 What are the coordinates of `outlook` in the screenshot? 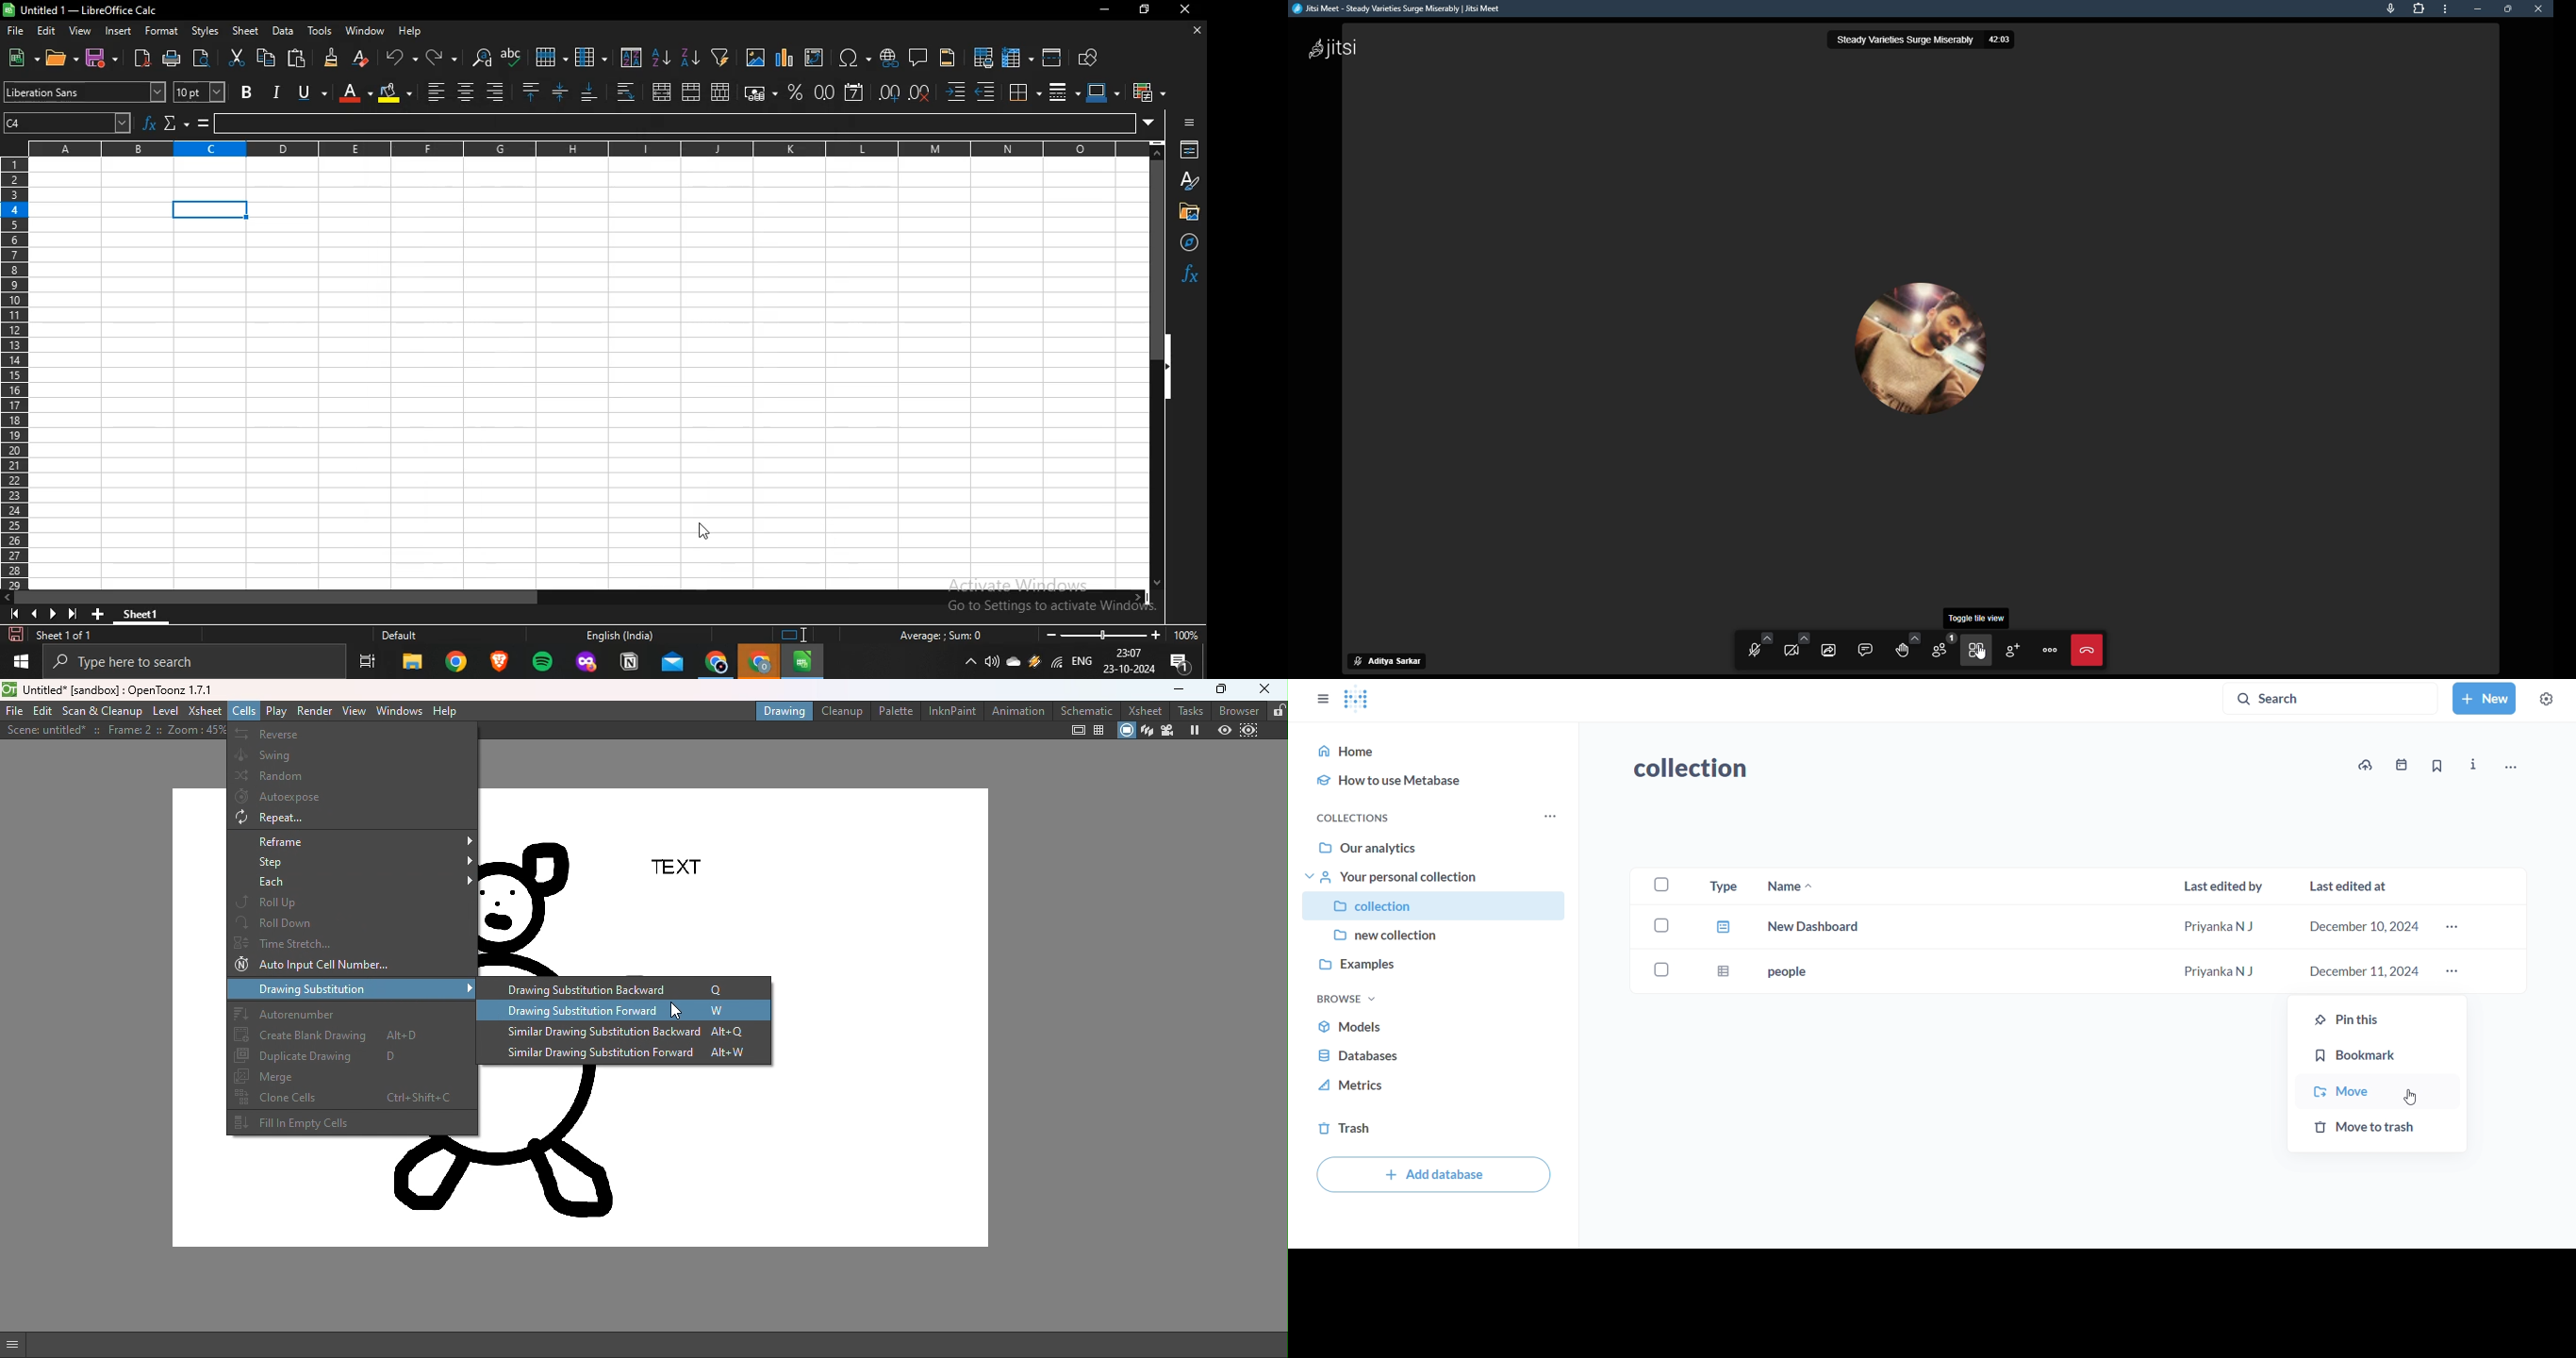 It's located at (674, 663).